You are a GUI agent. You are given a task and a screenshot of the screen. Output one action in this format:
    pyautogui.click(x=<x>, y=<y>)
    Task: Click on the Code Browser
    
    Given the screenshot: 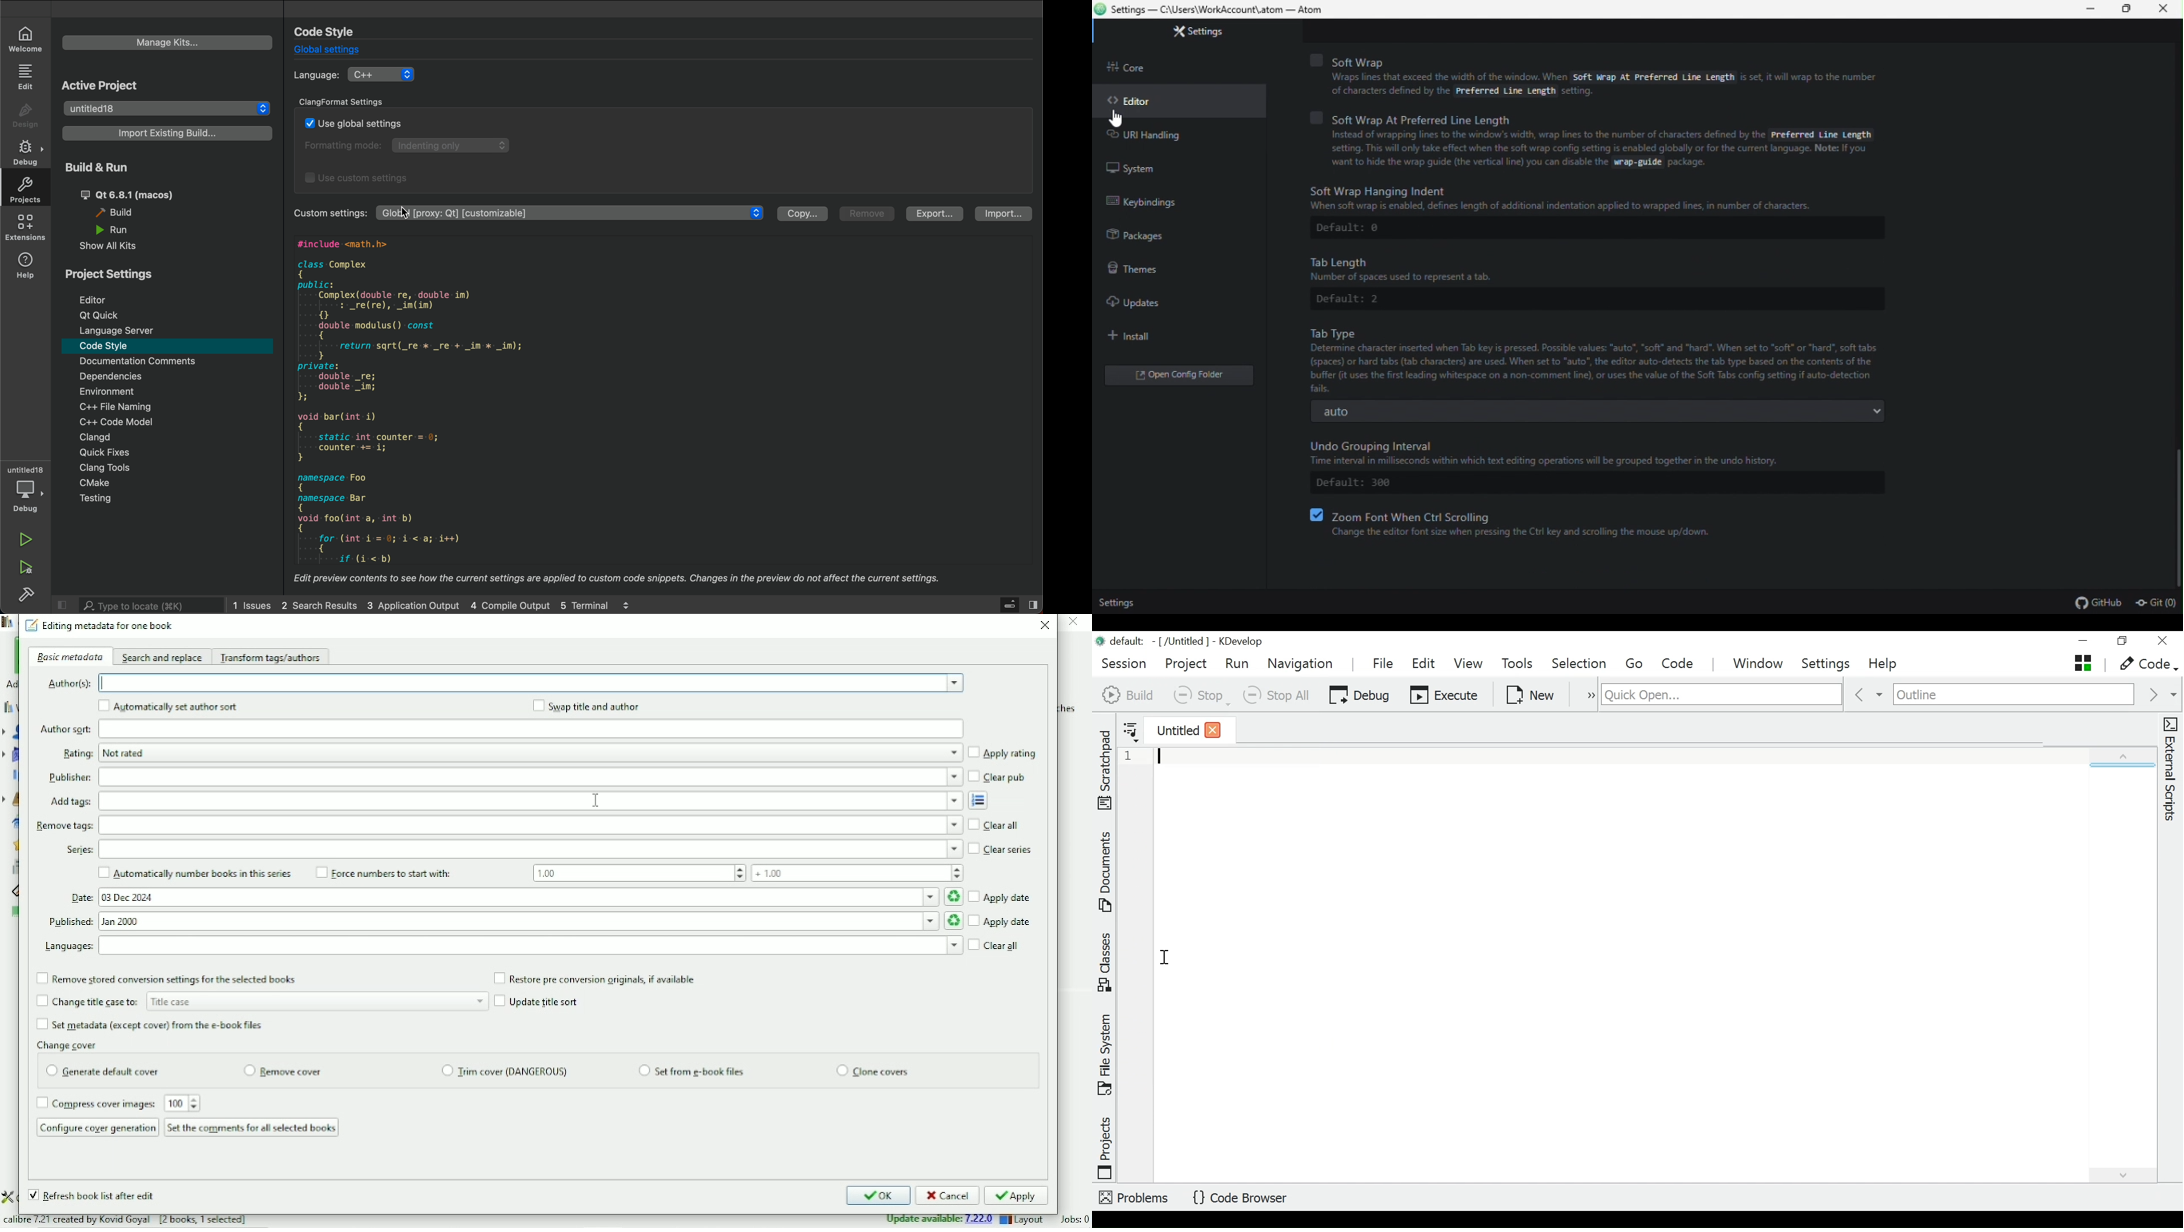 What is the action you would take?
    pyautogui.click(x=1240, y=1196)
    